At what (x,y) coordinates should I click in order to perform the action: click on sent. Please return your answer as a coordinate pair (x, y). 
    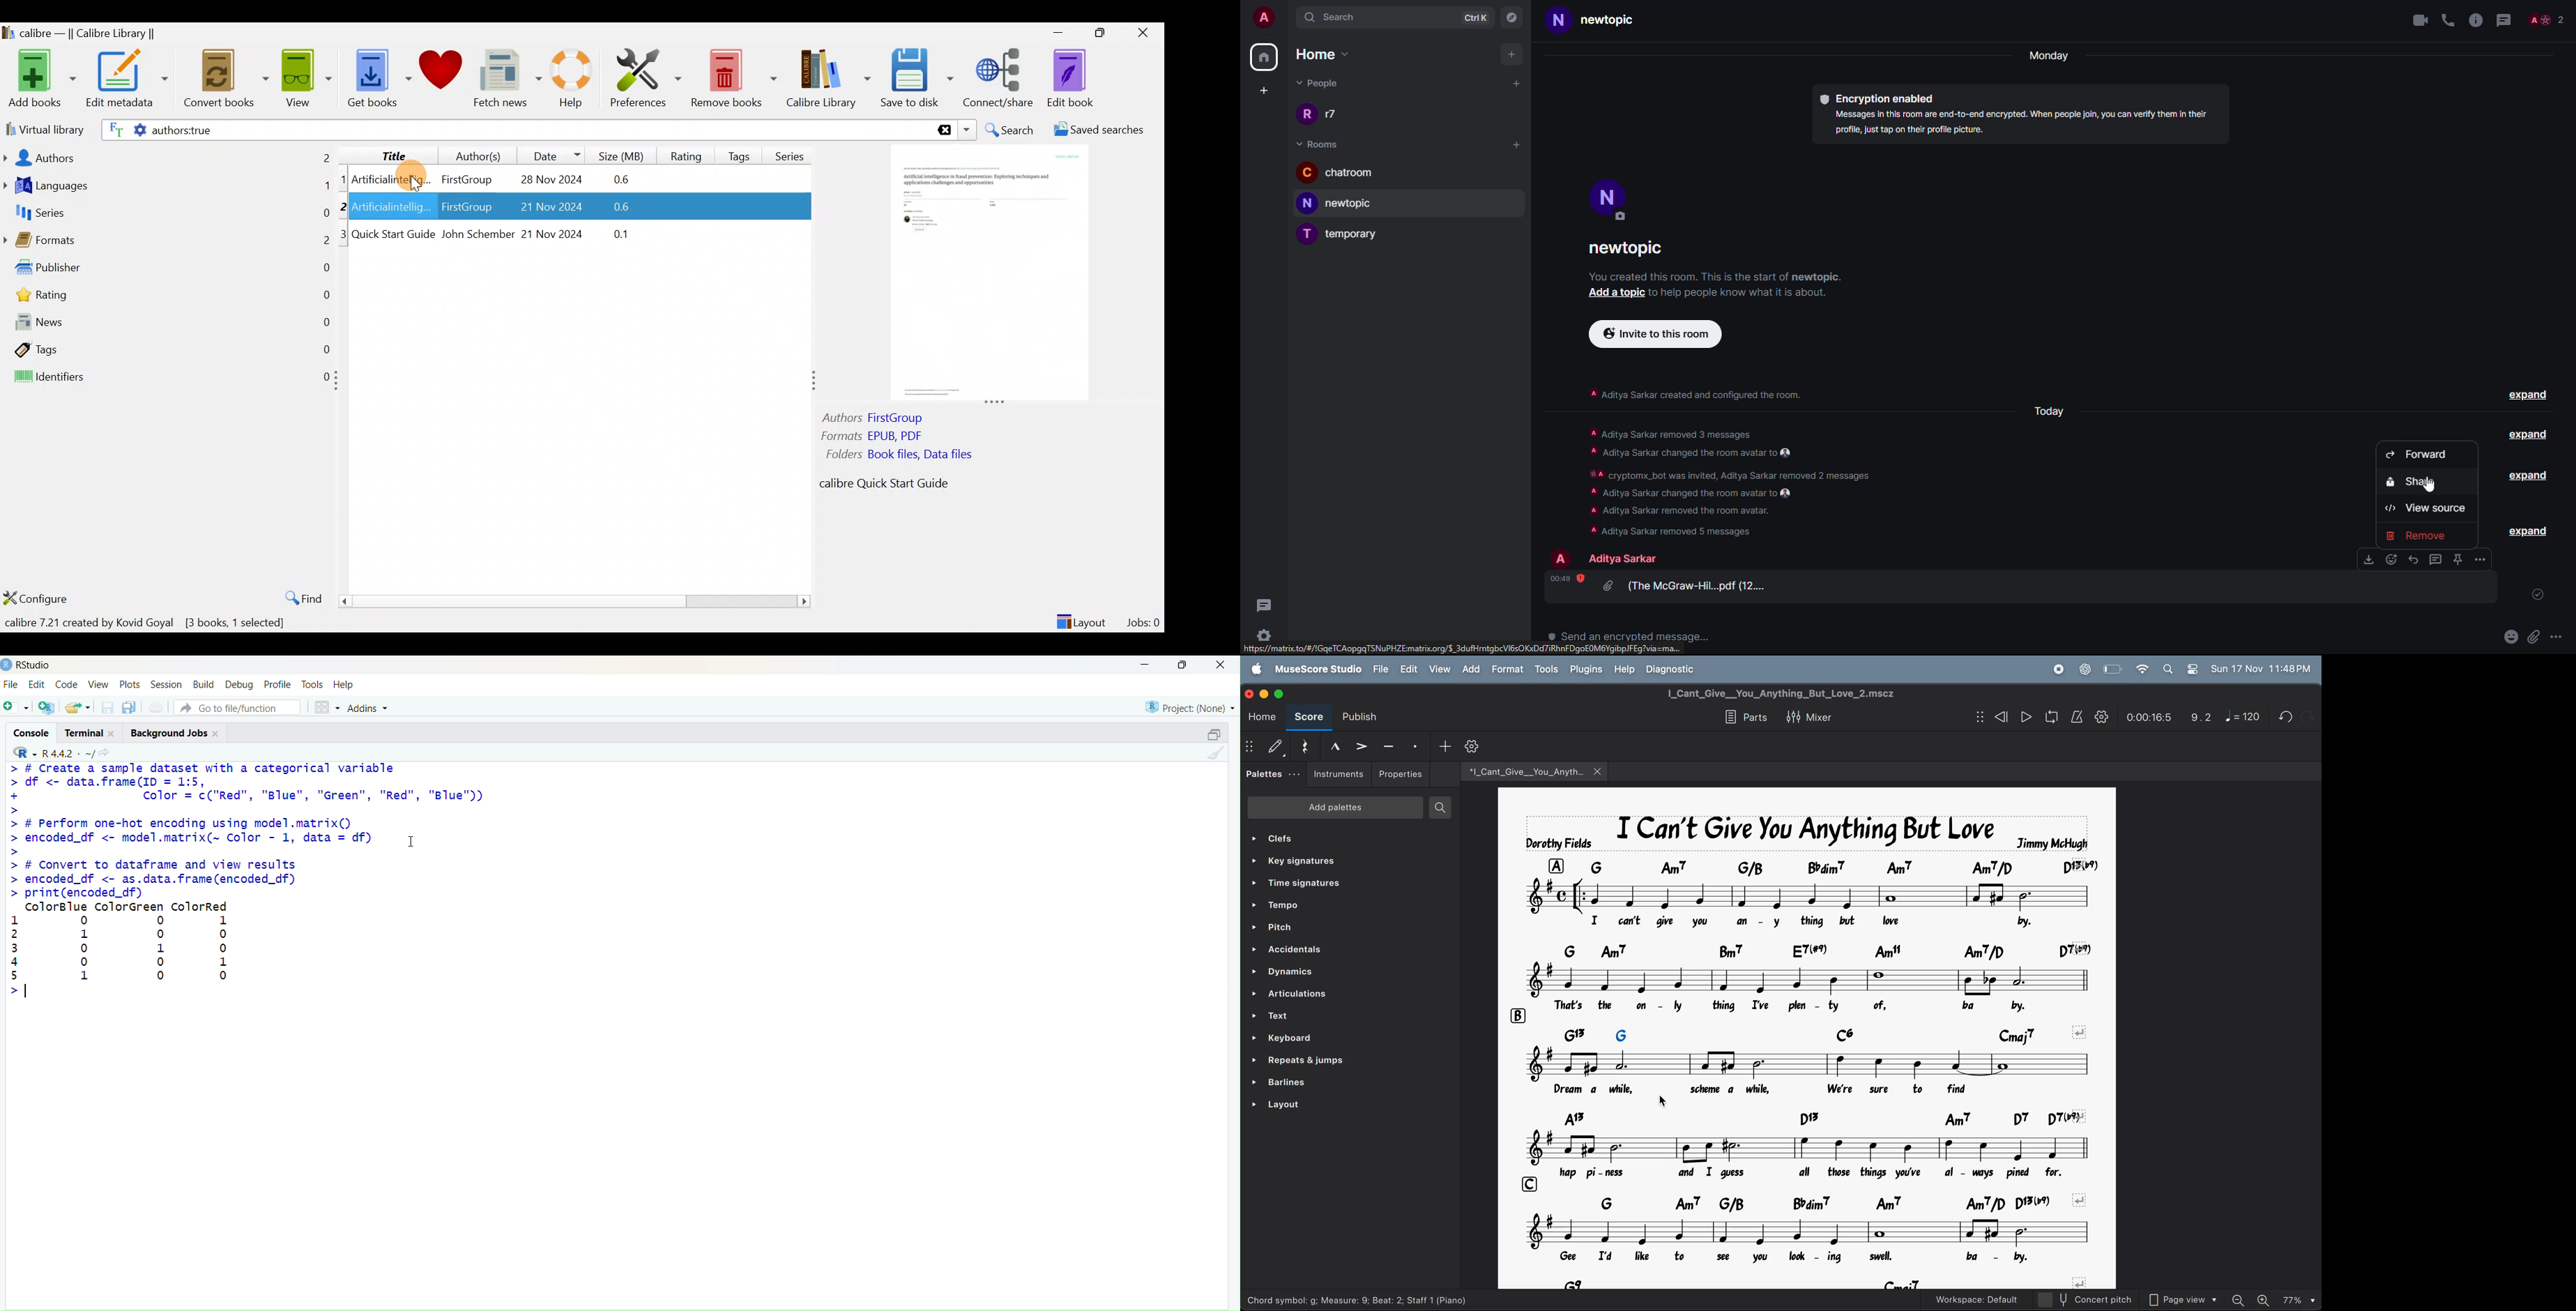
    Looking at the image, I should click on (2539, 595).